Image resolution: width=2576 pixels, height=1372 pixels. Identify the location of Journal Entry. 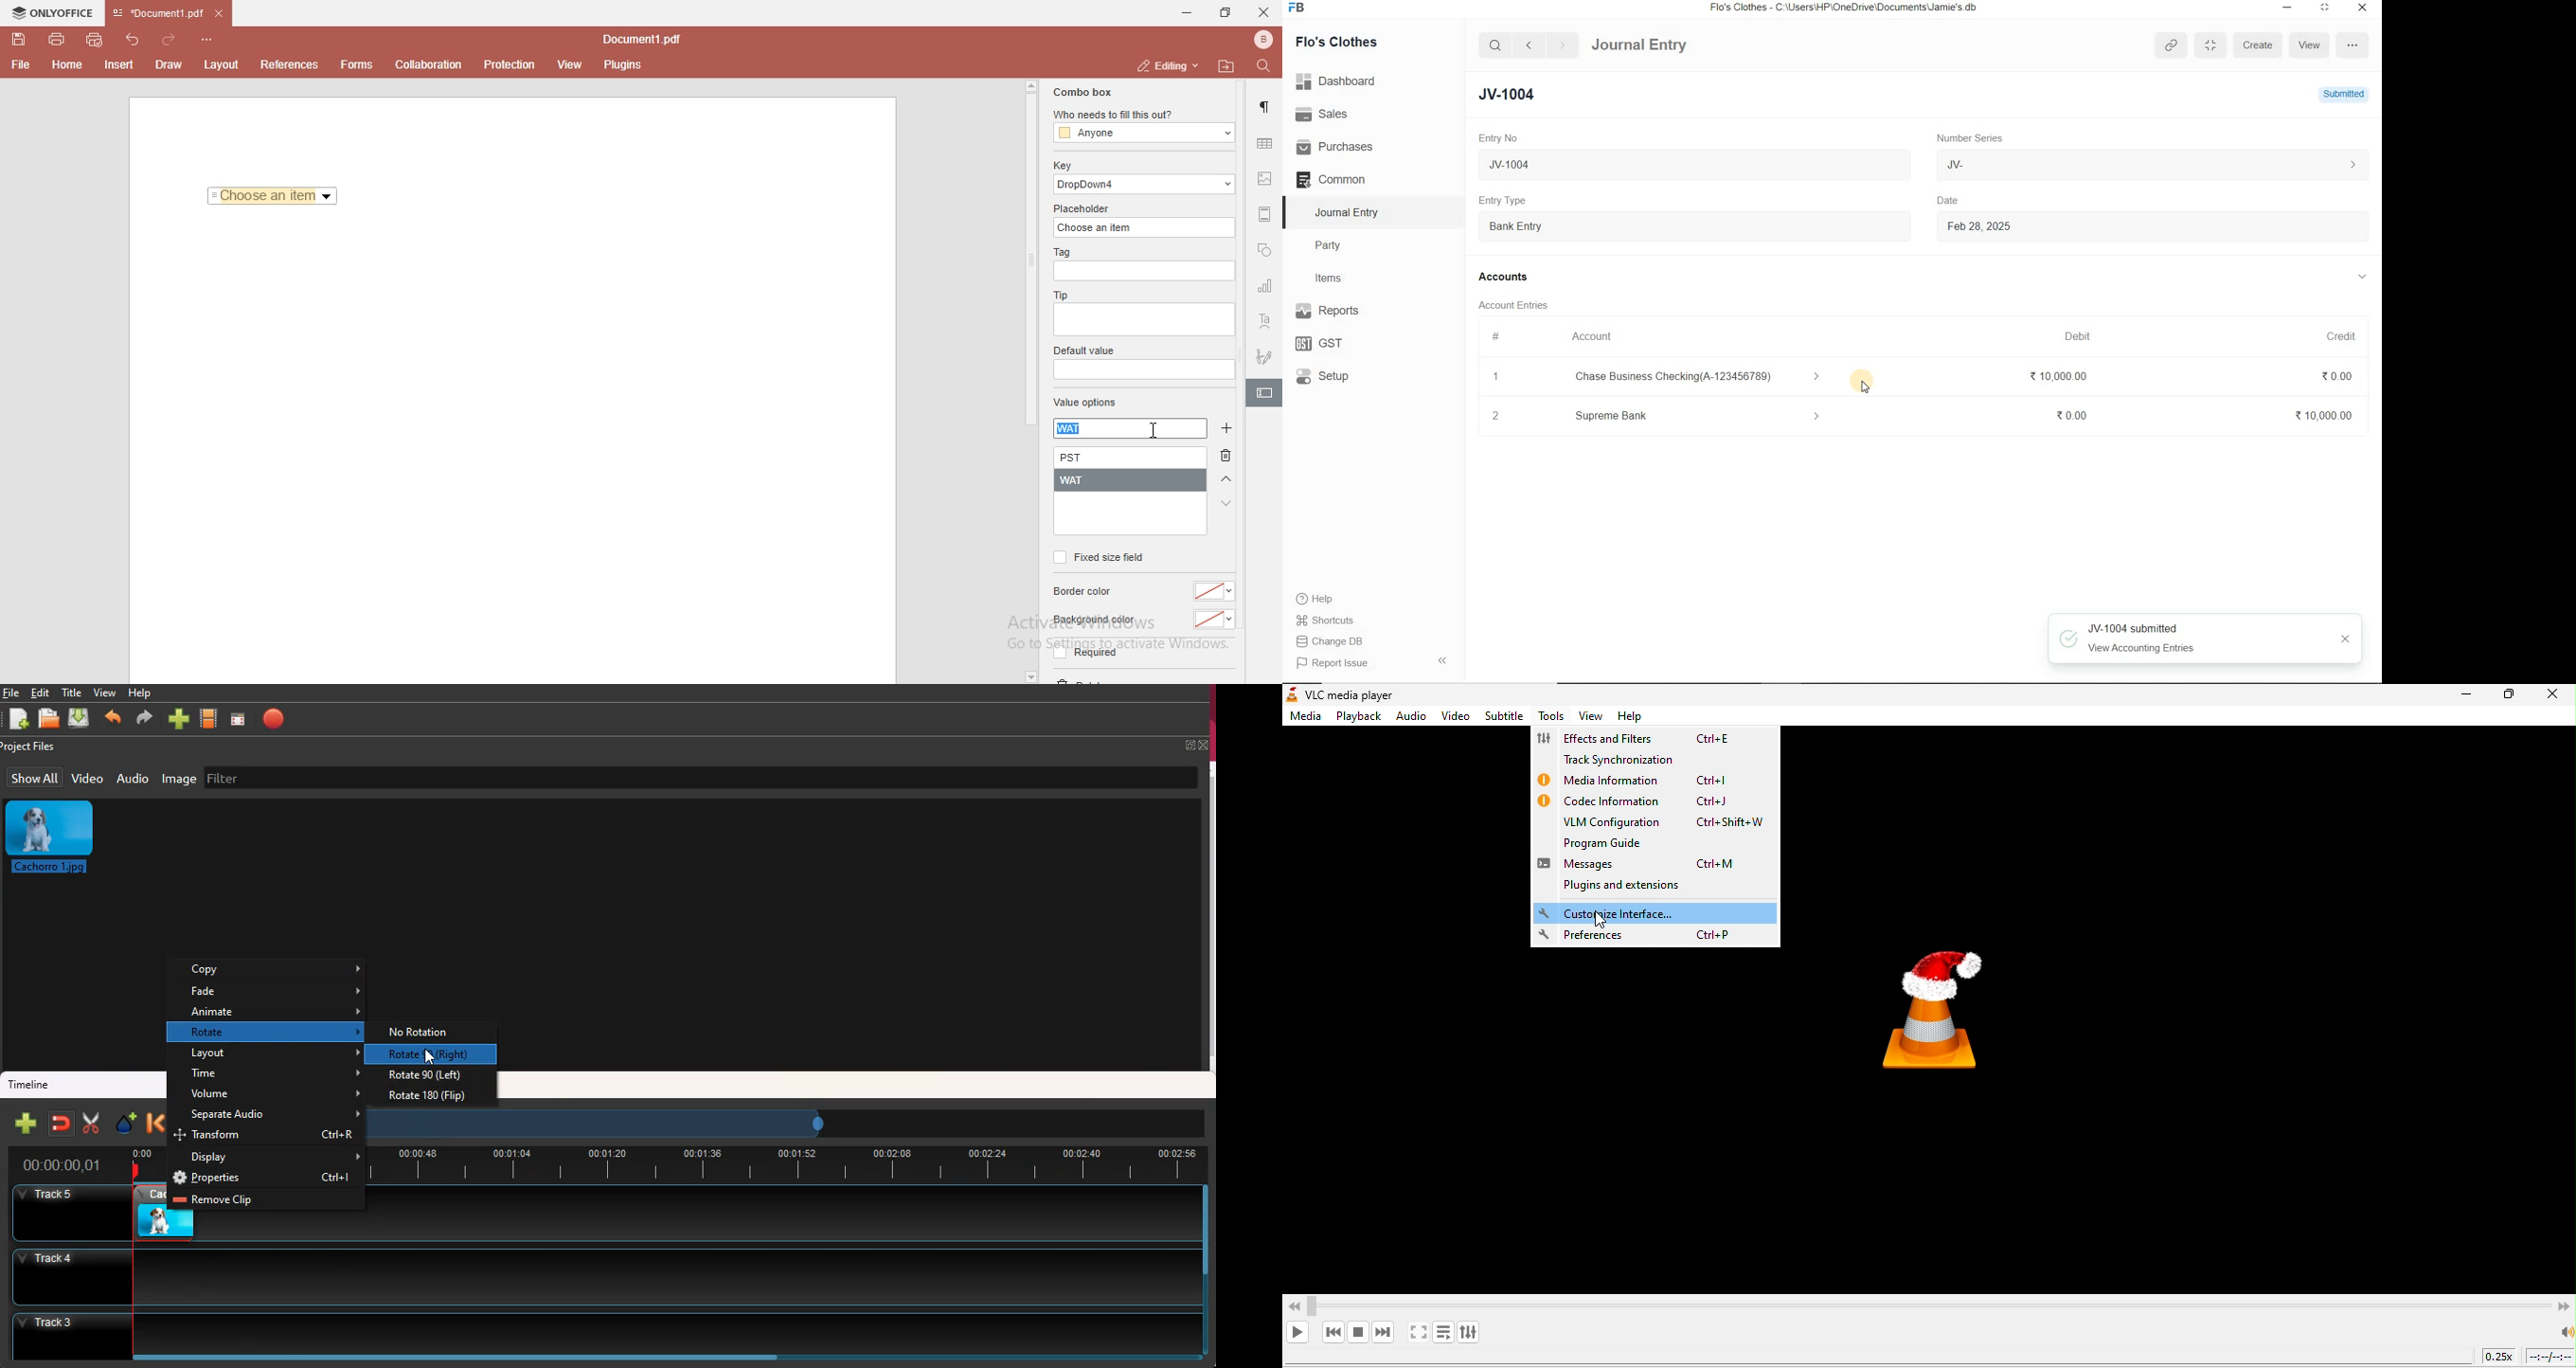
(1663, 43).